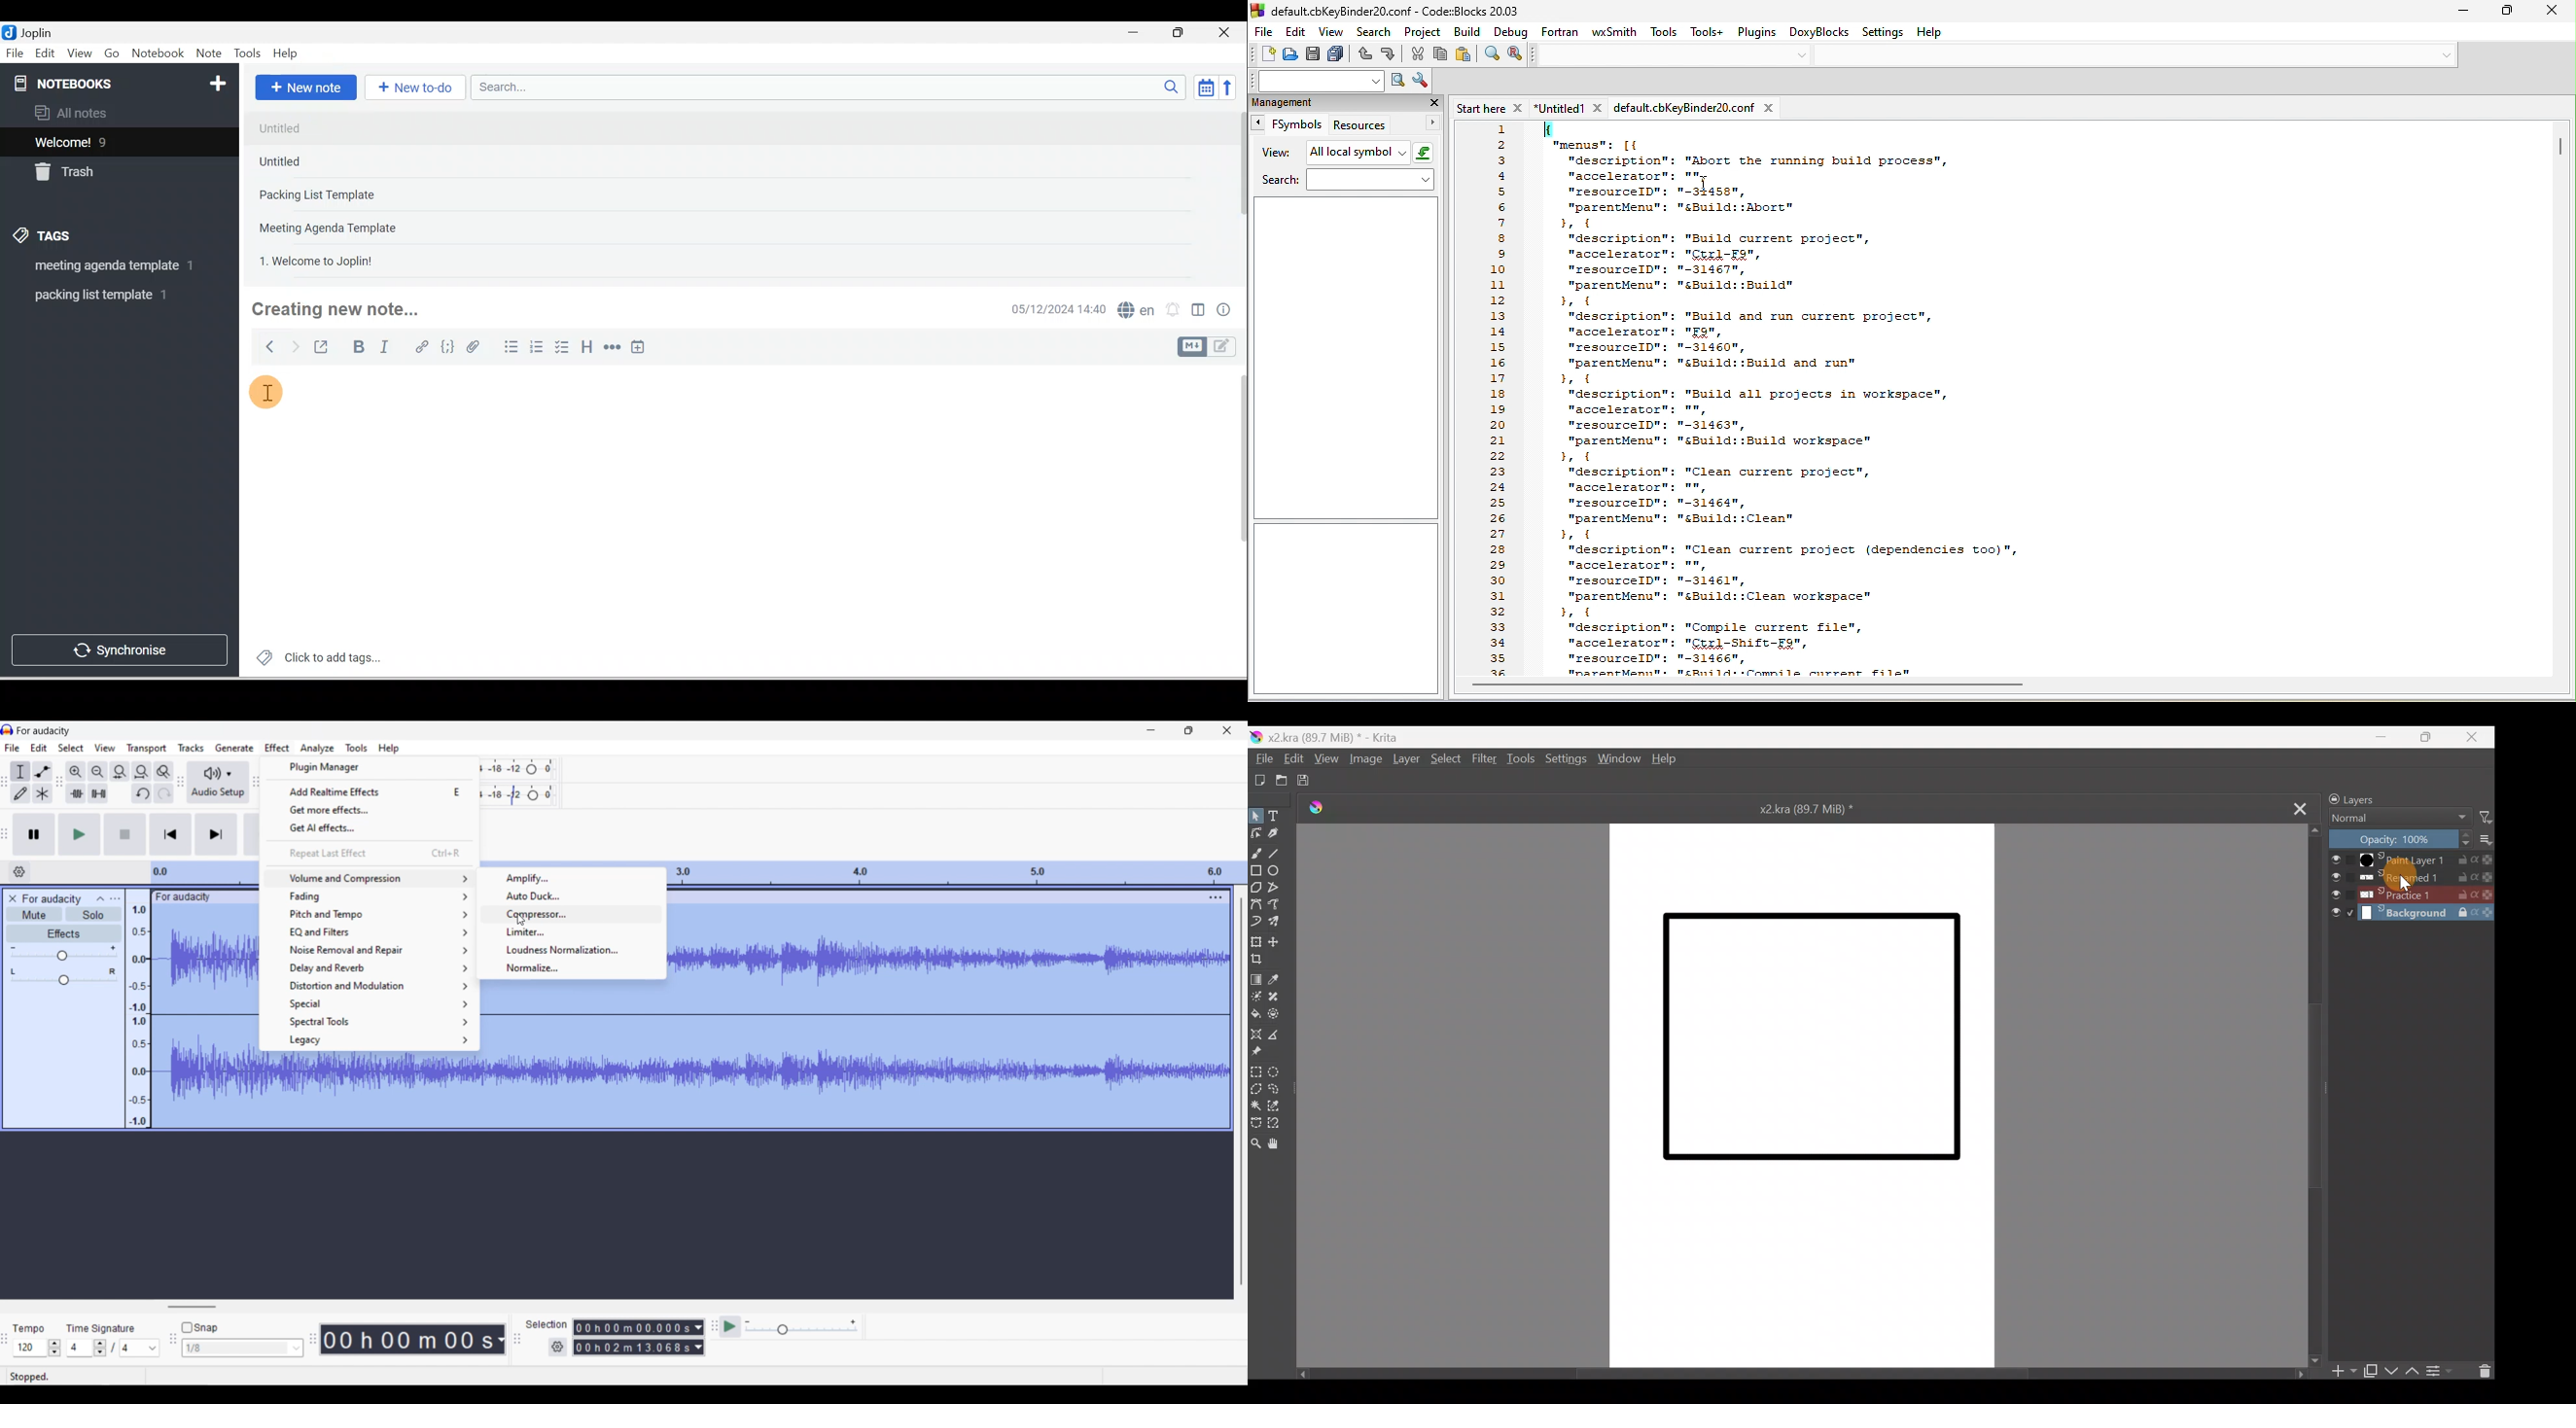 This screenshot has height=1428, width=2576. What do you see at coordinates (64, 976) in the screenshot?
I see `Pan slide` at bounding box center [64, 976].